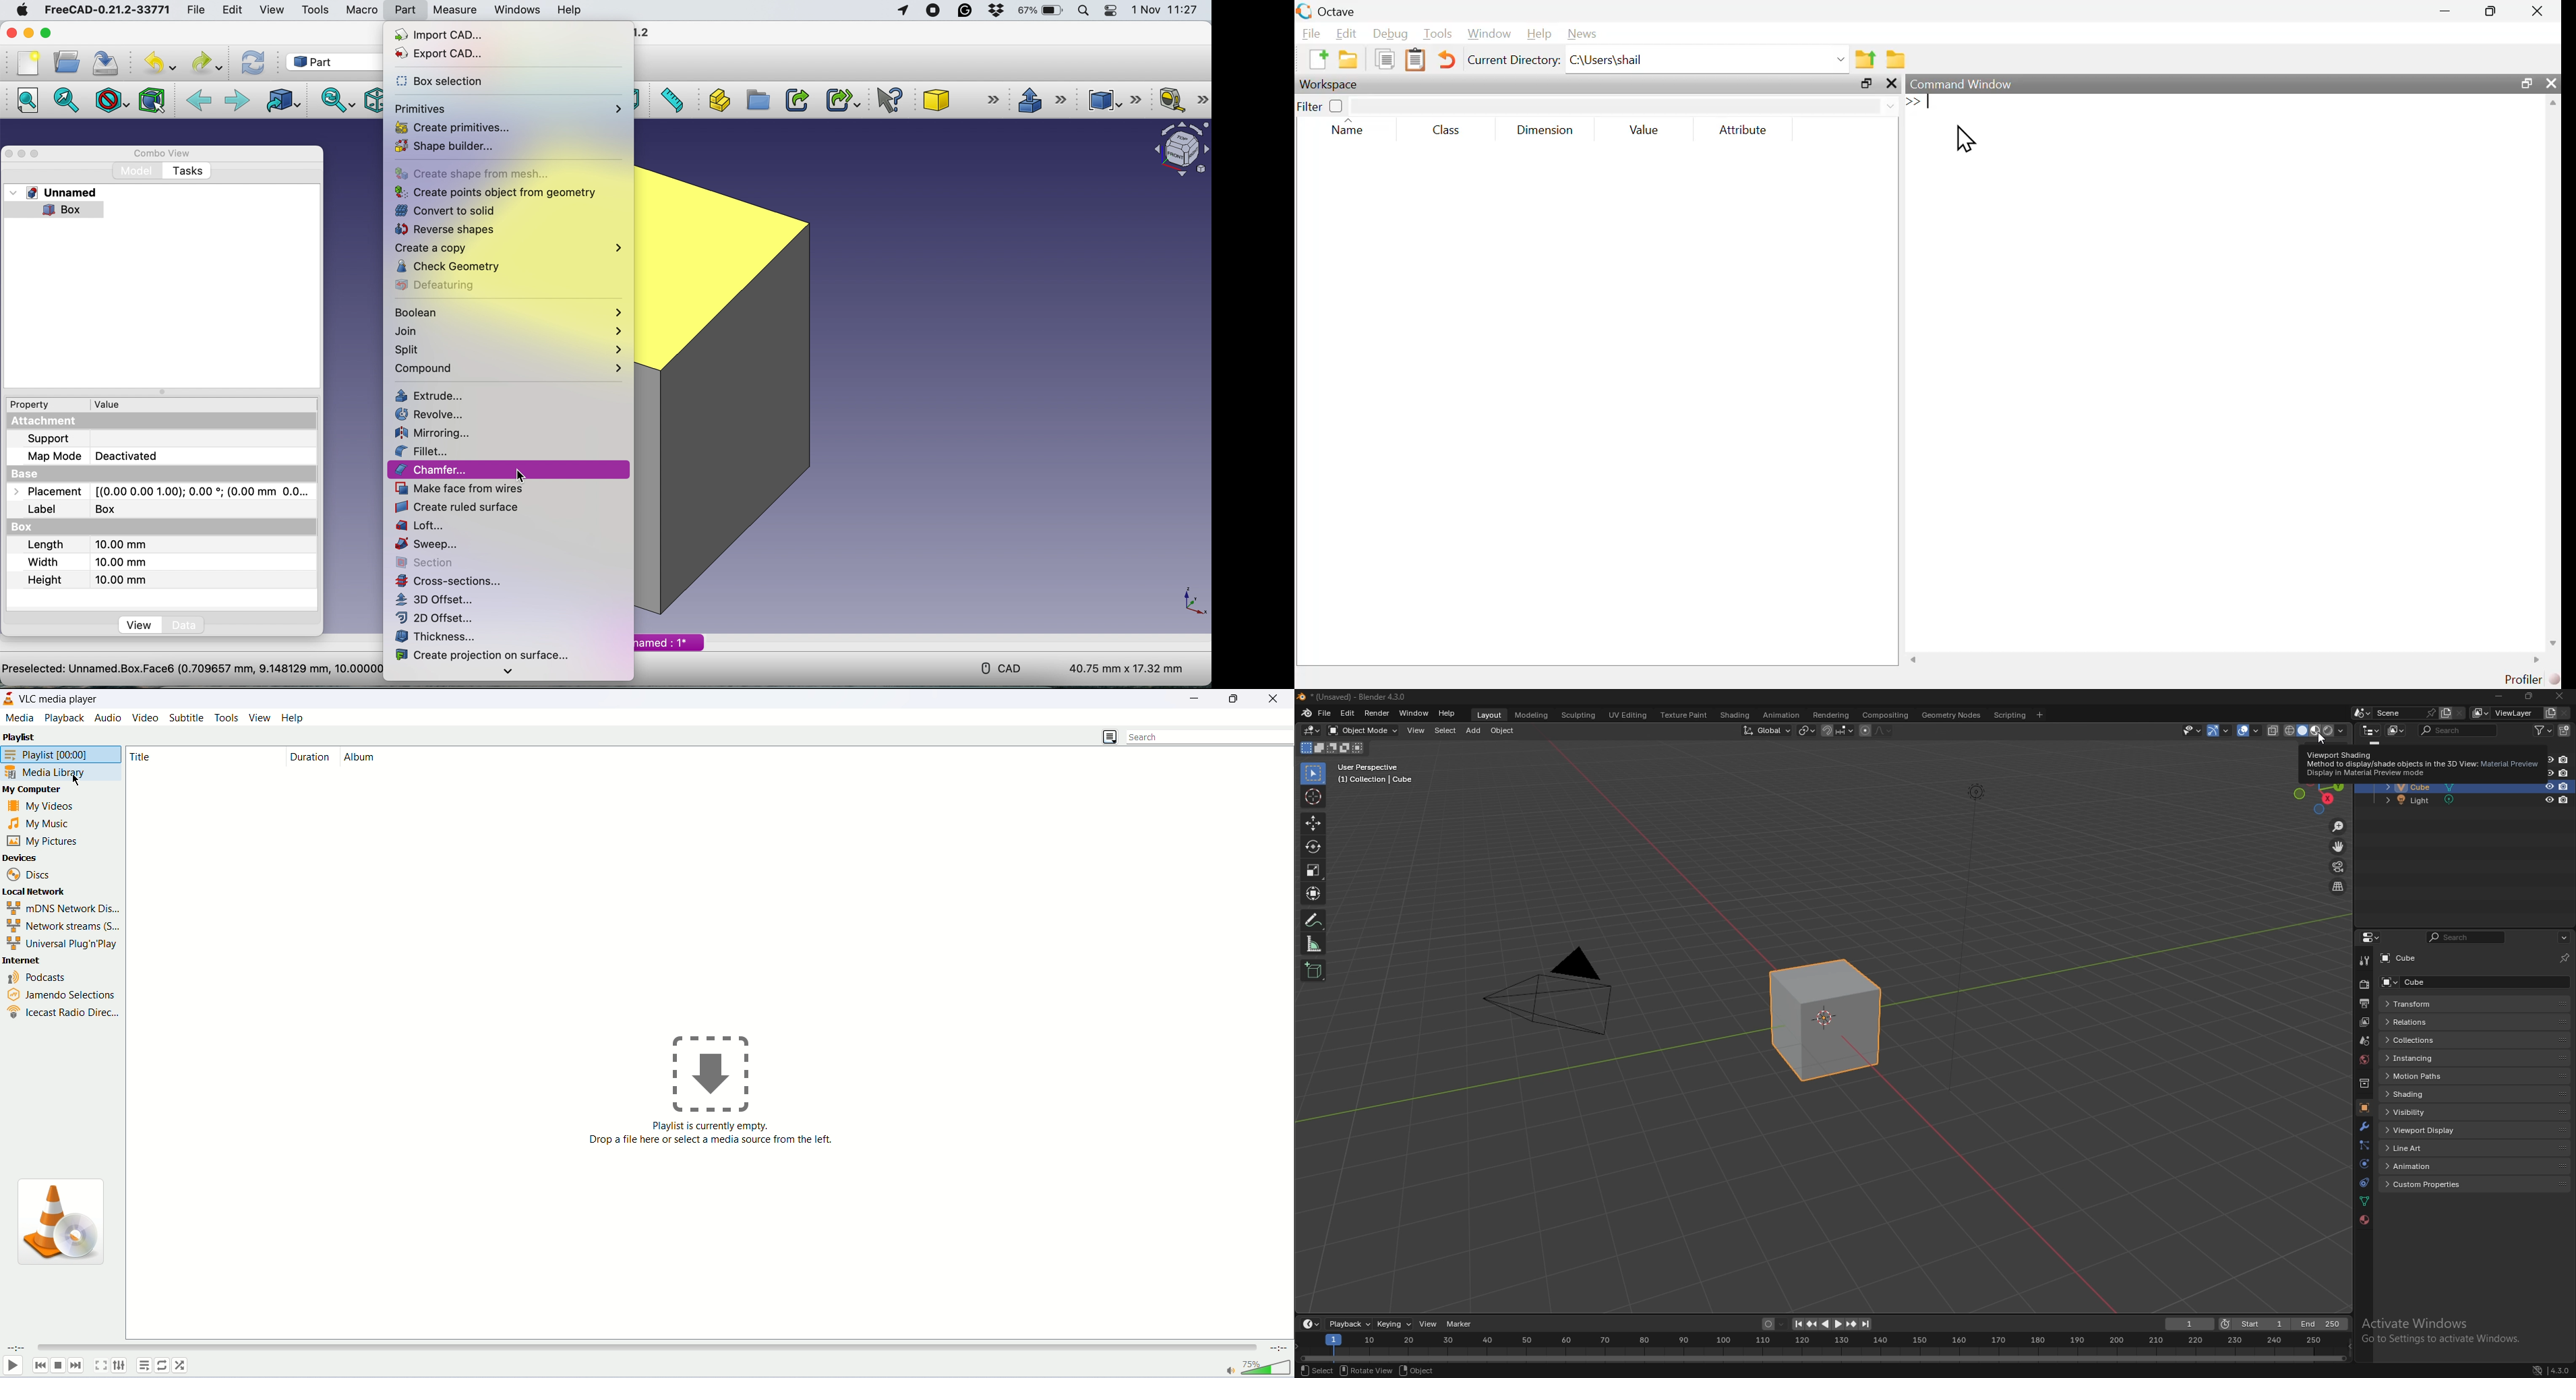  What do you see at coordinates (509, 332) in the screenshot?
I see `join` at bounding box center [509, 332].